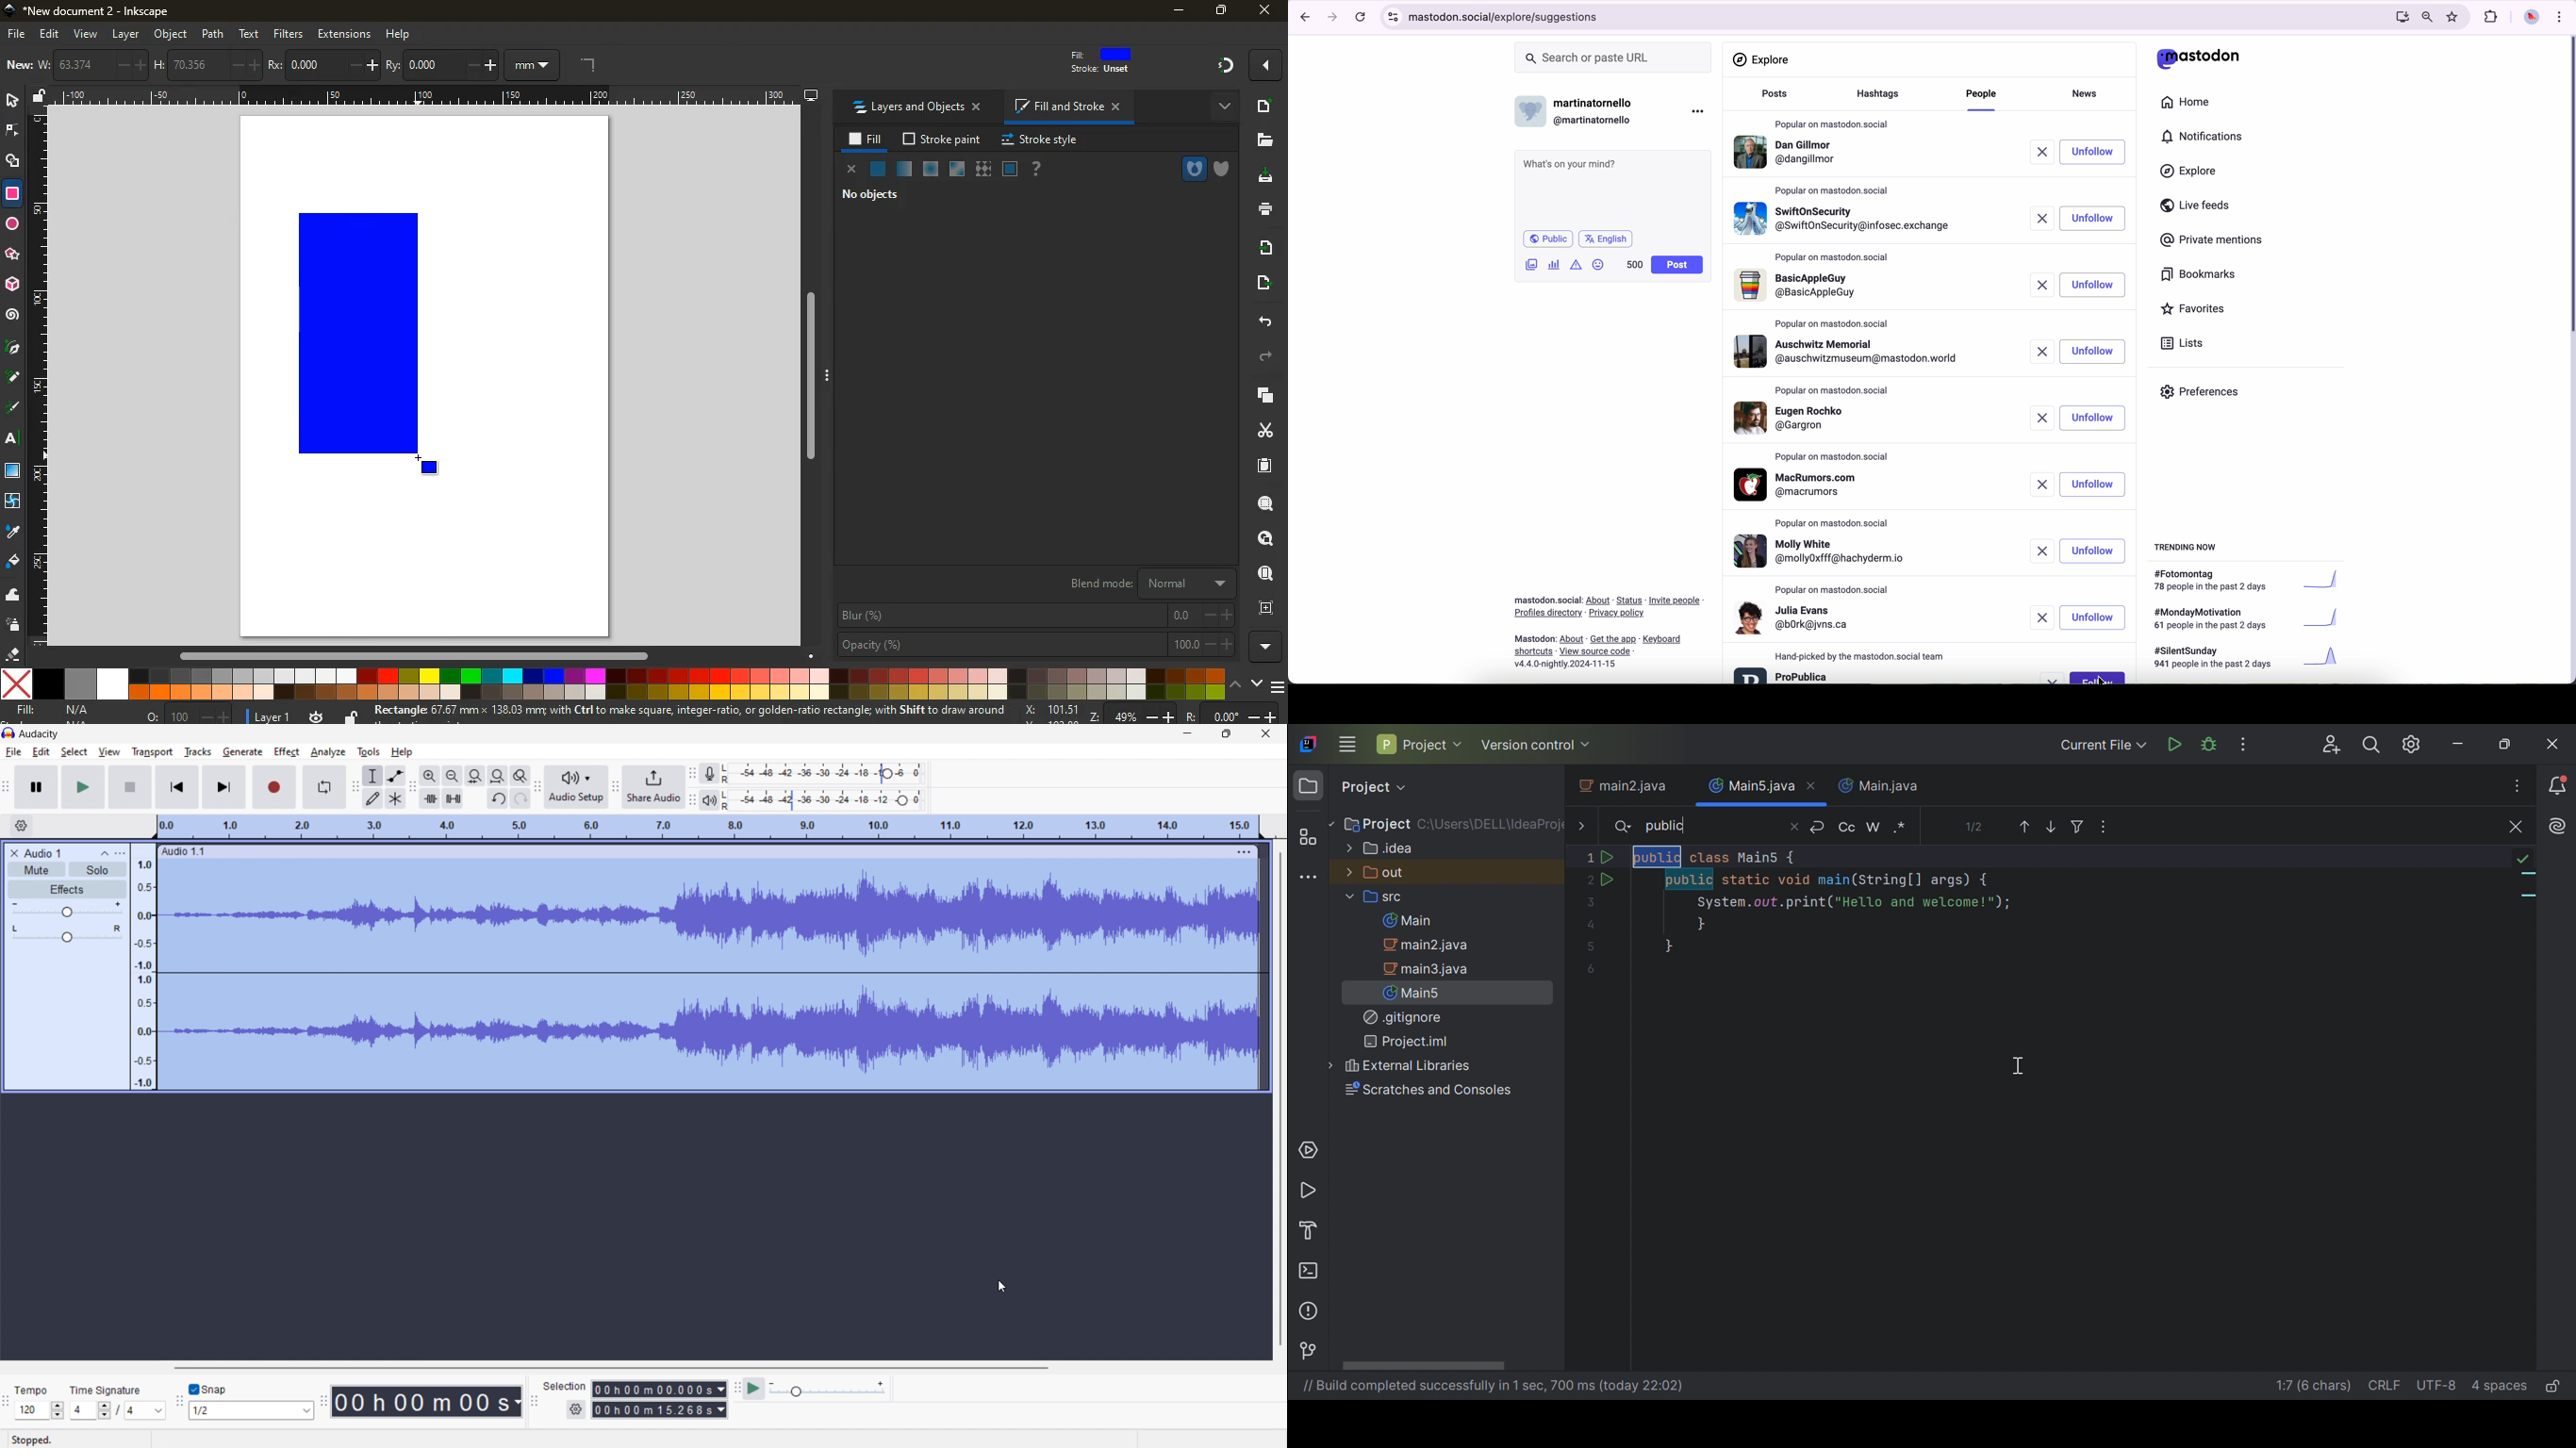 This screenshot has width=2576, height=1456. Describe the element at coordinates (2098, 678) in the screenshot. I see `click on follow` at that location.